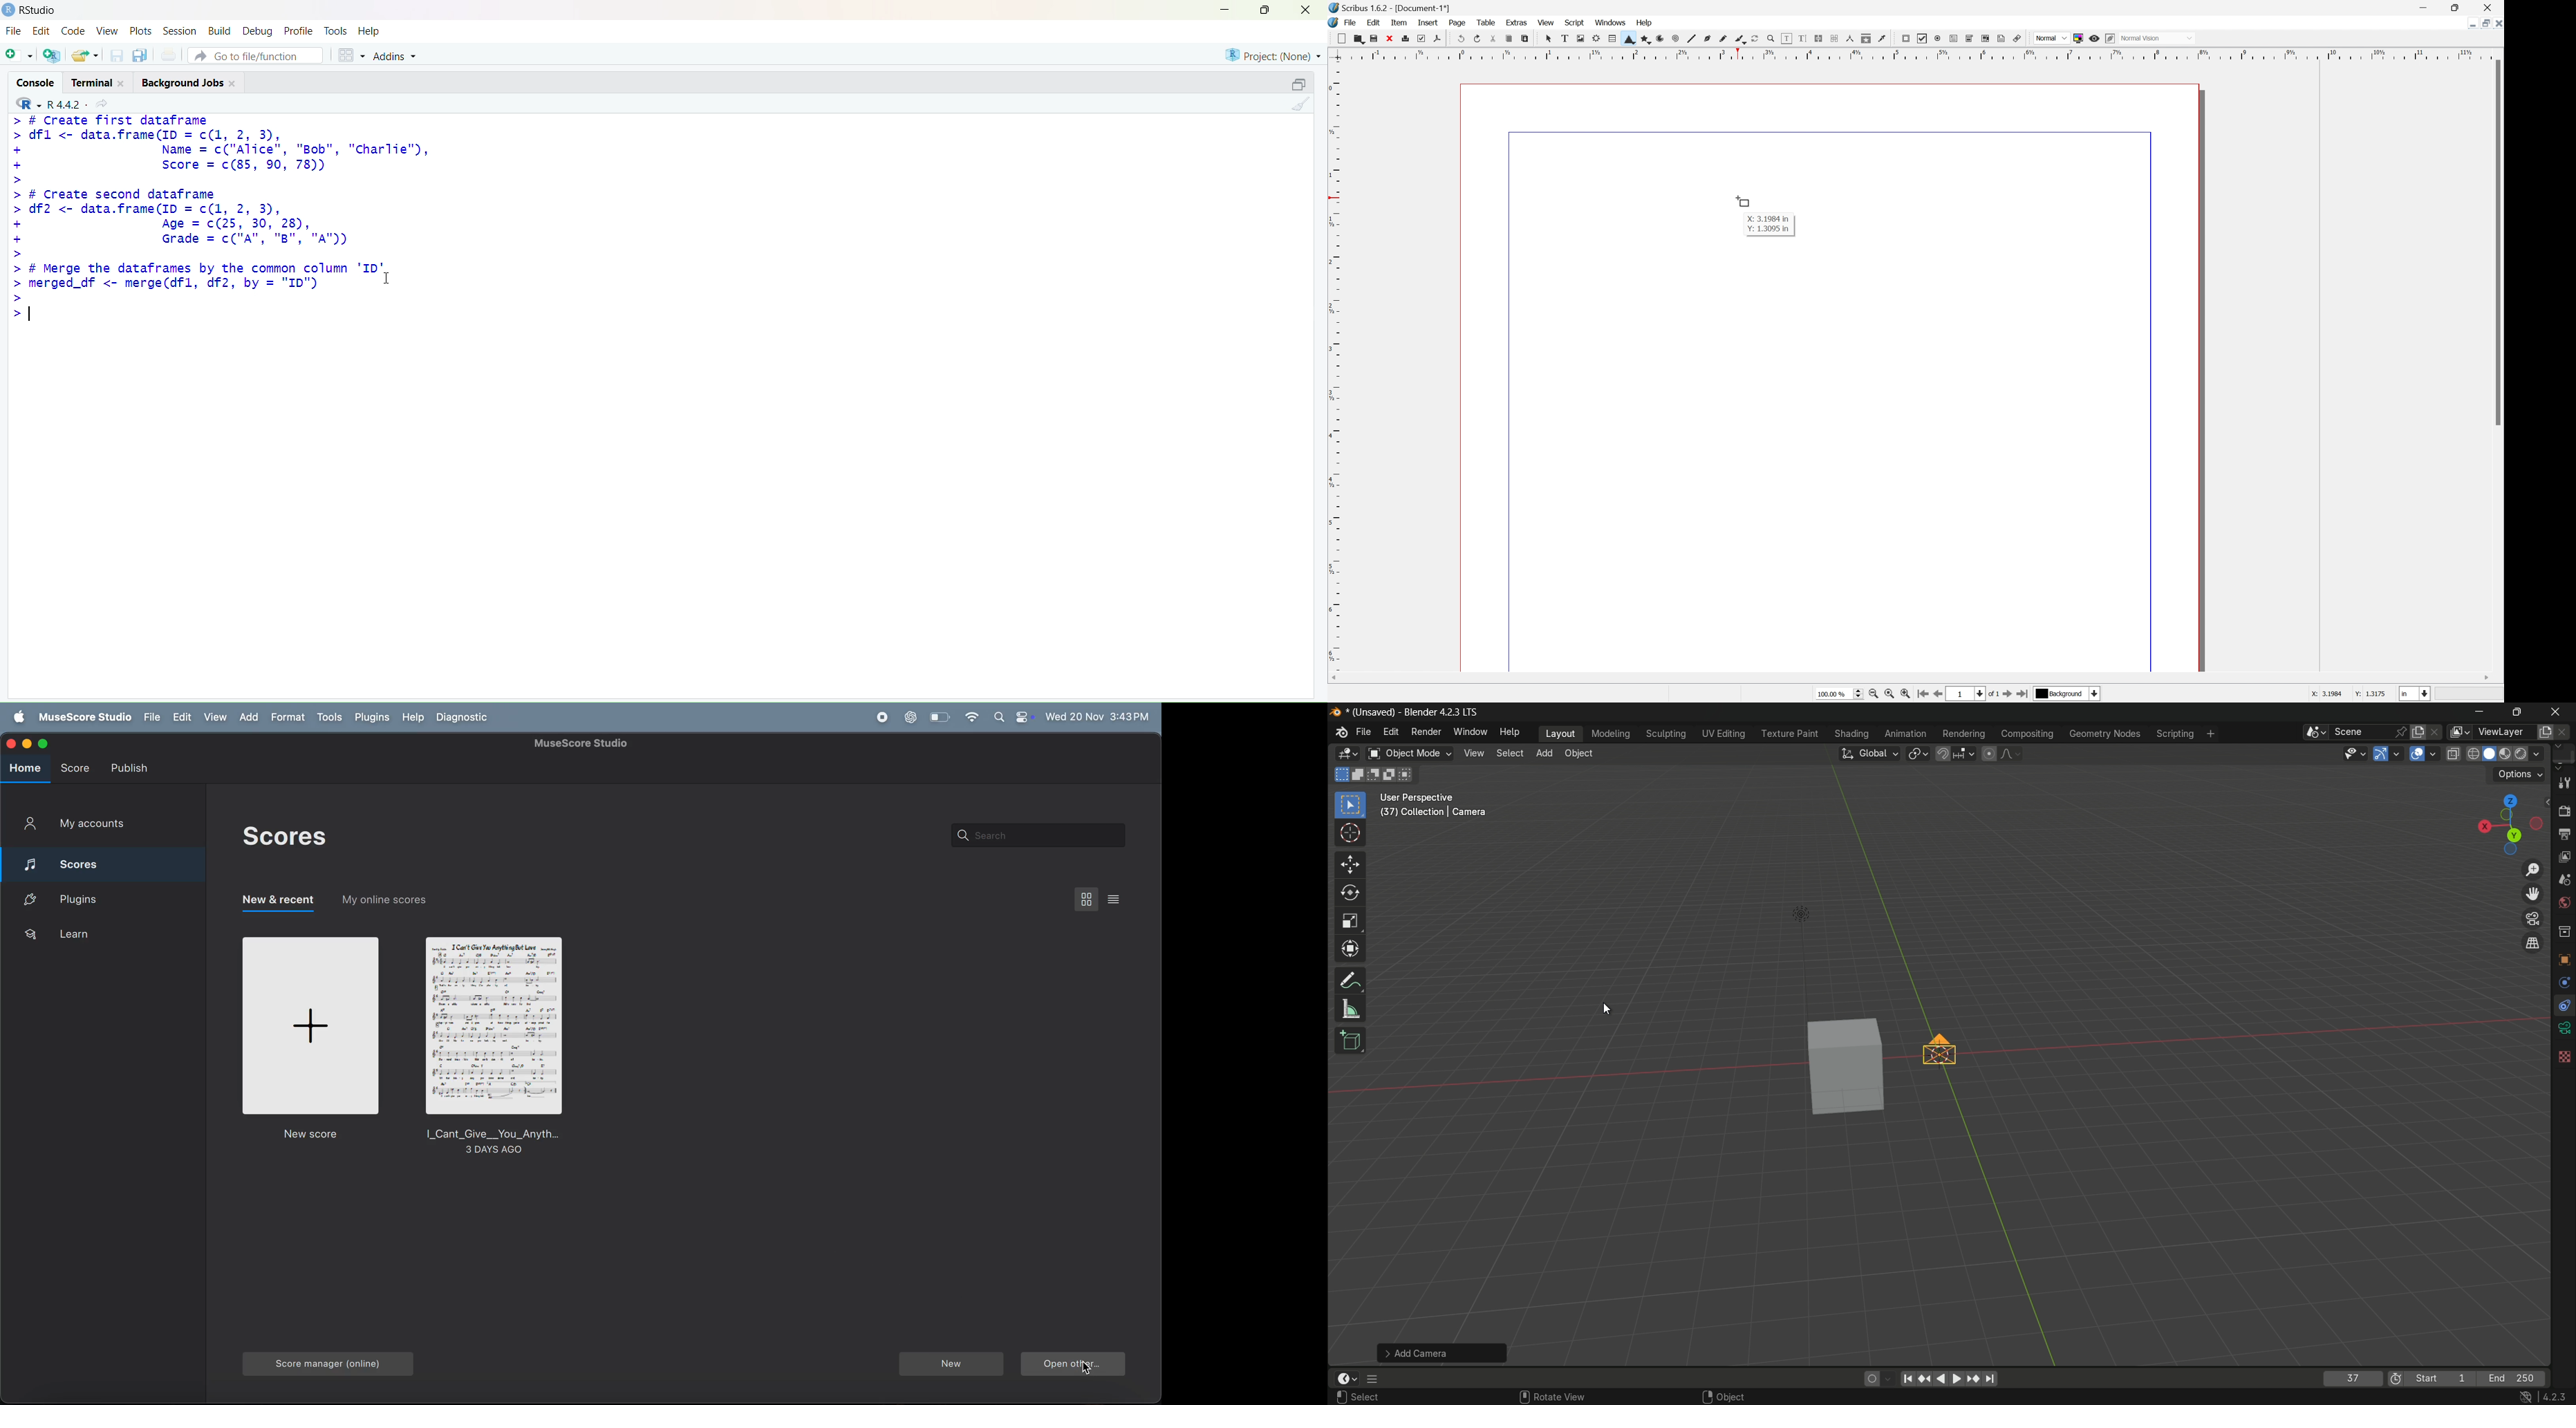  What do you see at coordinates (368, 30) in the screenshot?
I see `Help` at bounding box center [368, 30].